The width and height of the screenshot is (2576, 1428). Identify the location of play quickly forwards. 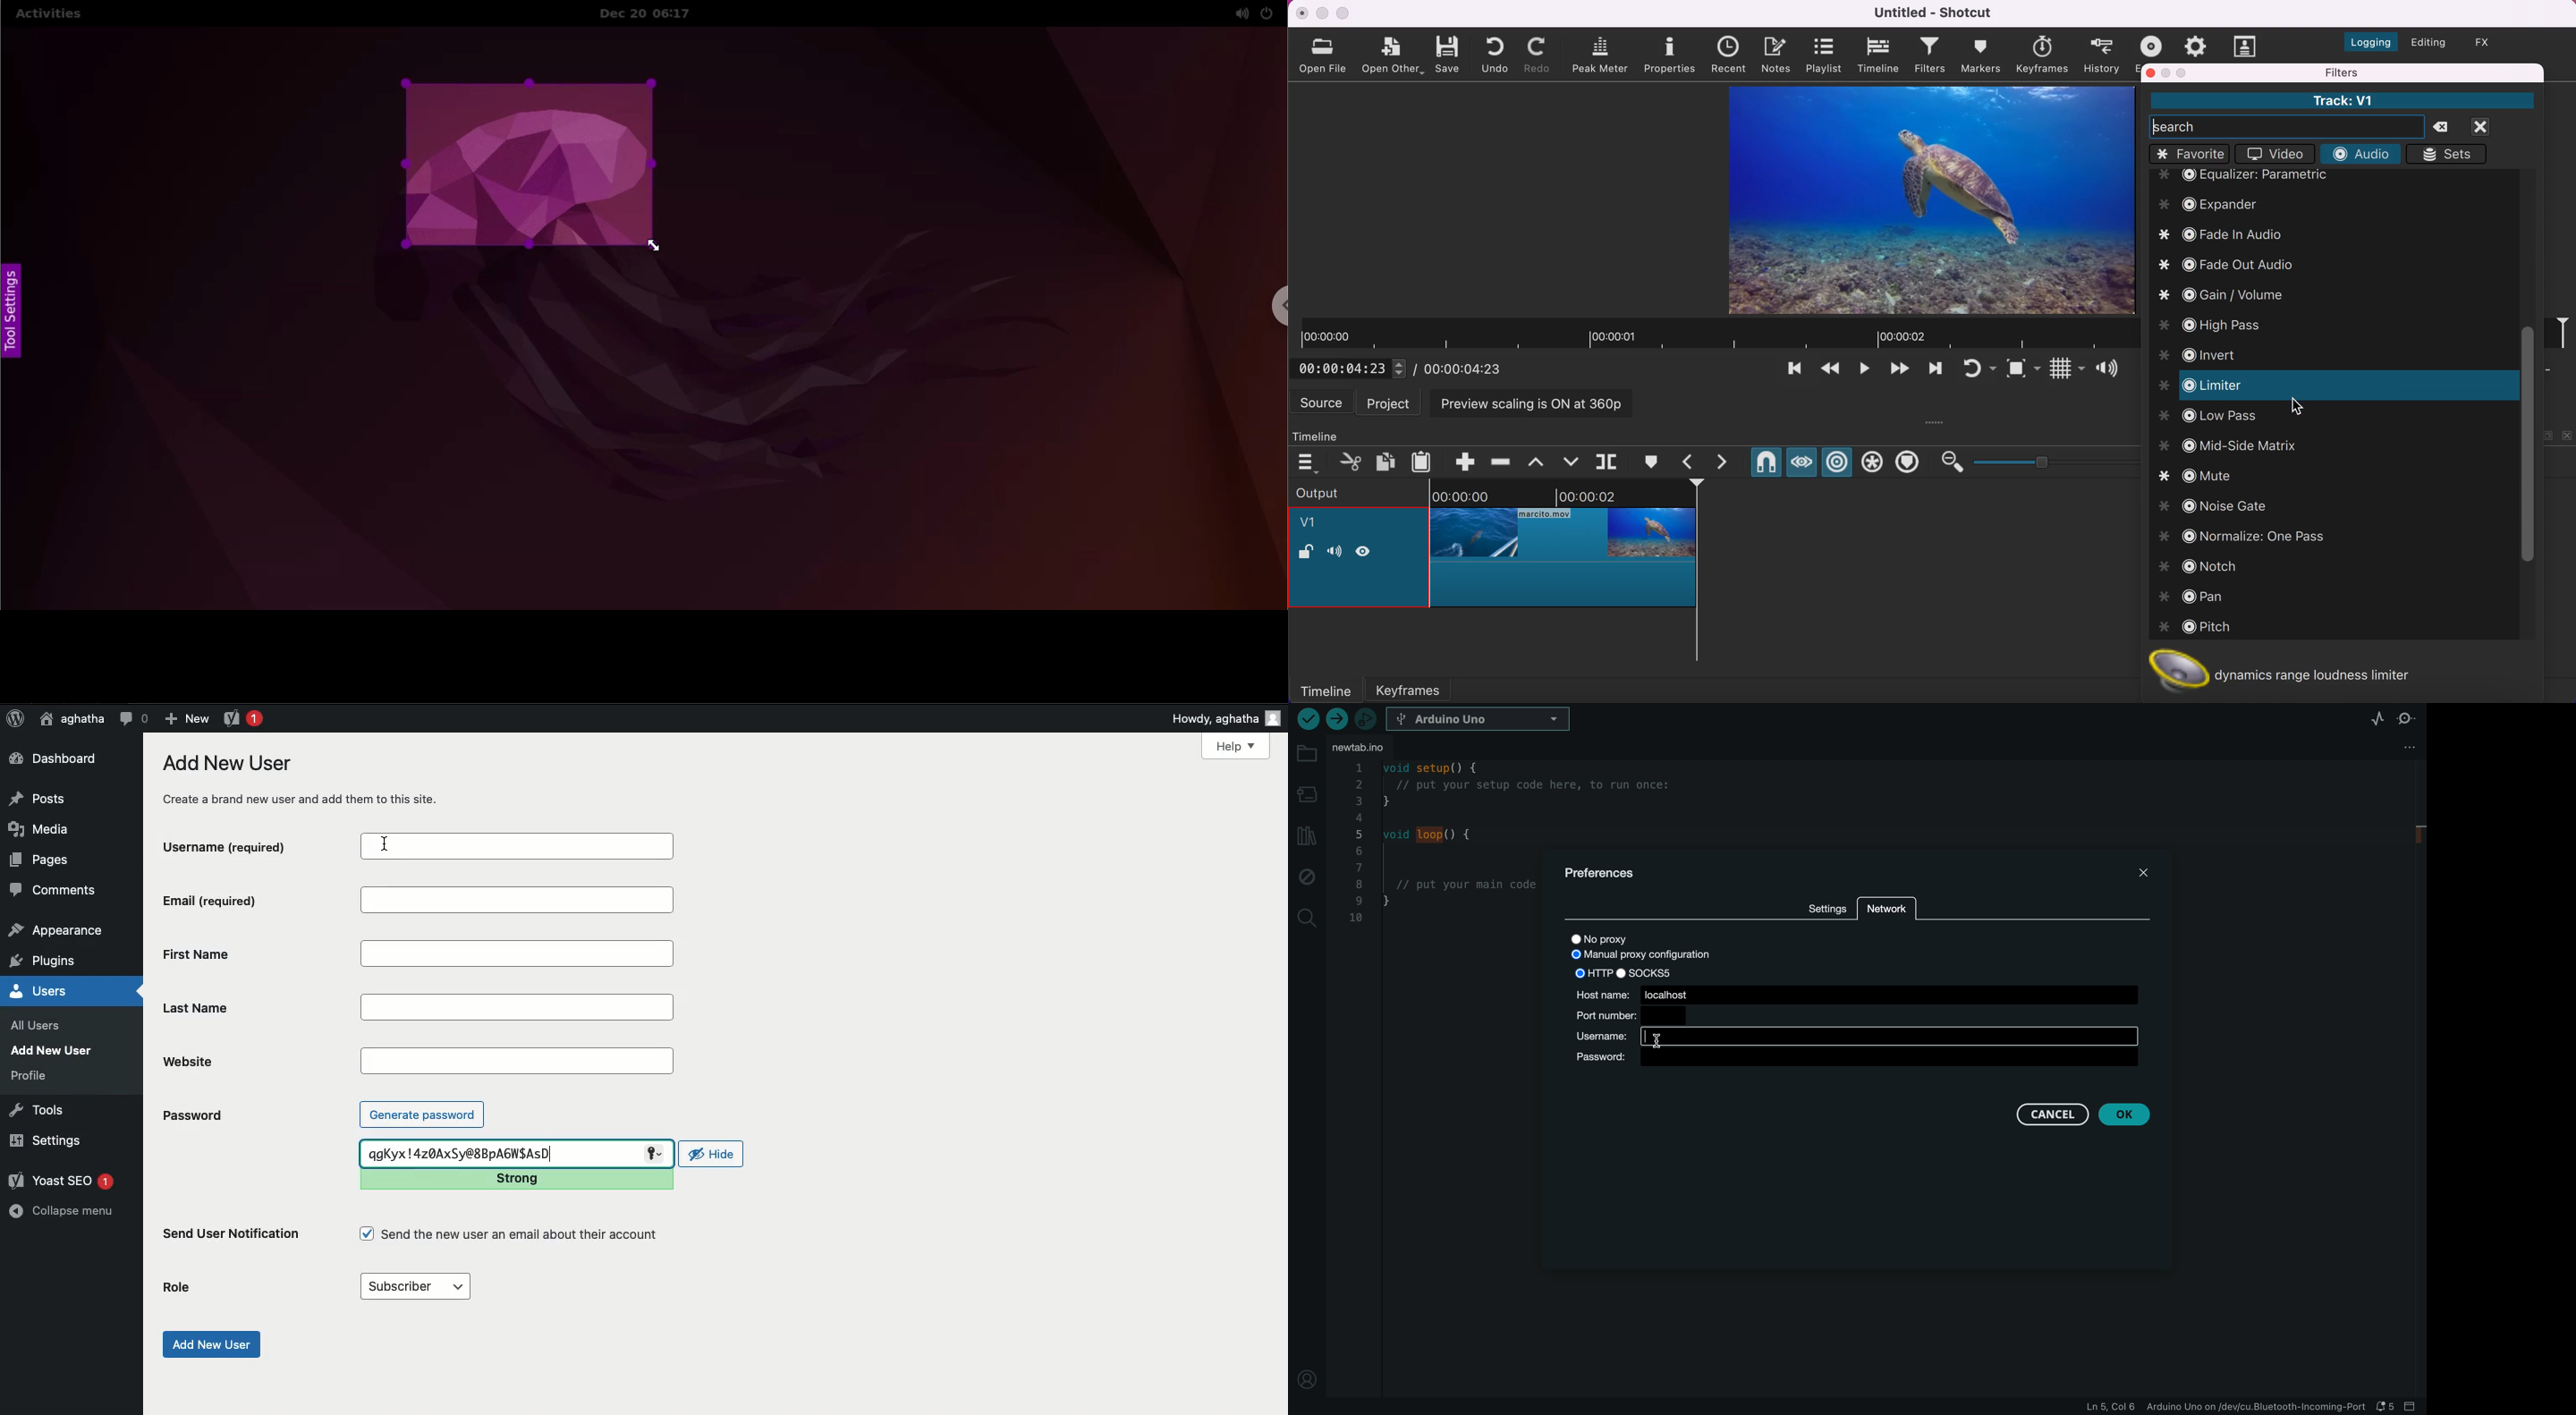
(1934, 372).